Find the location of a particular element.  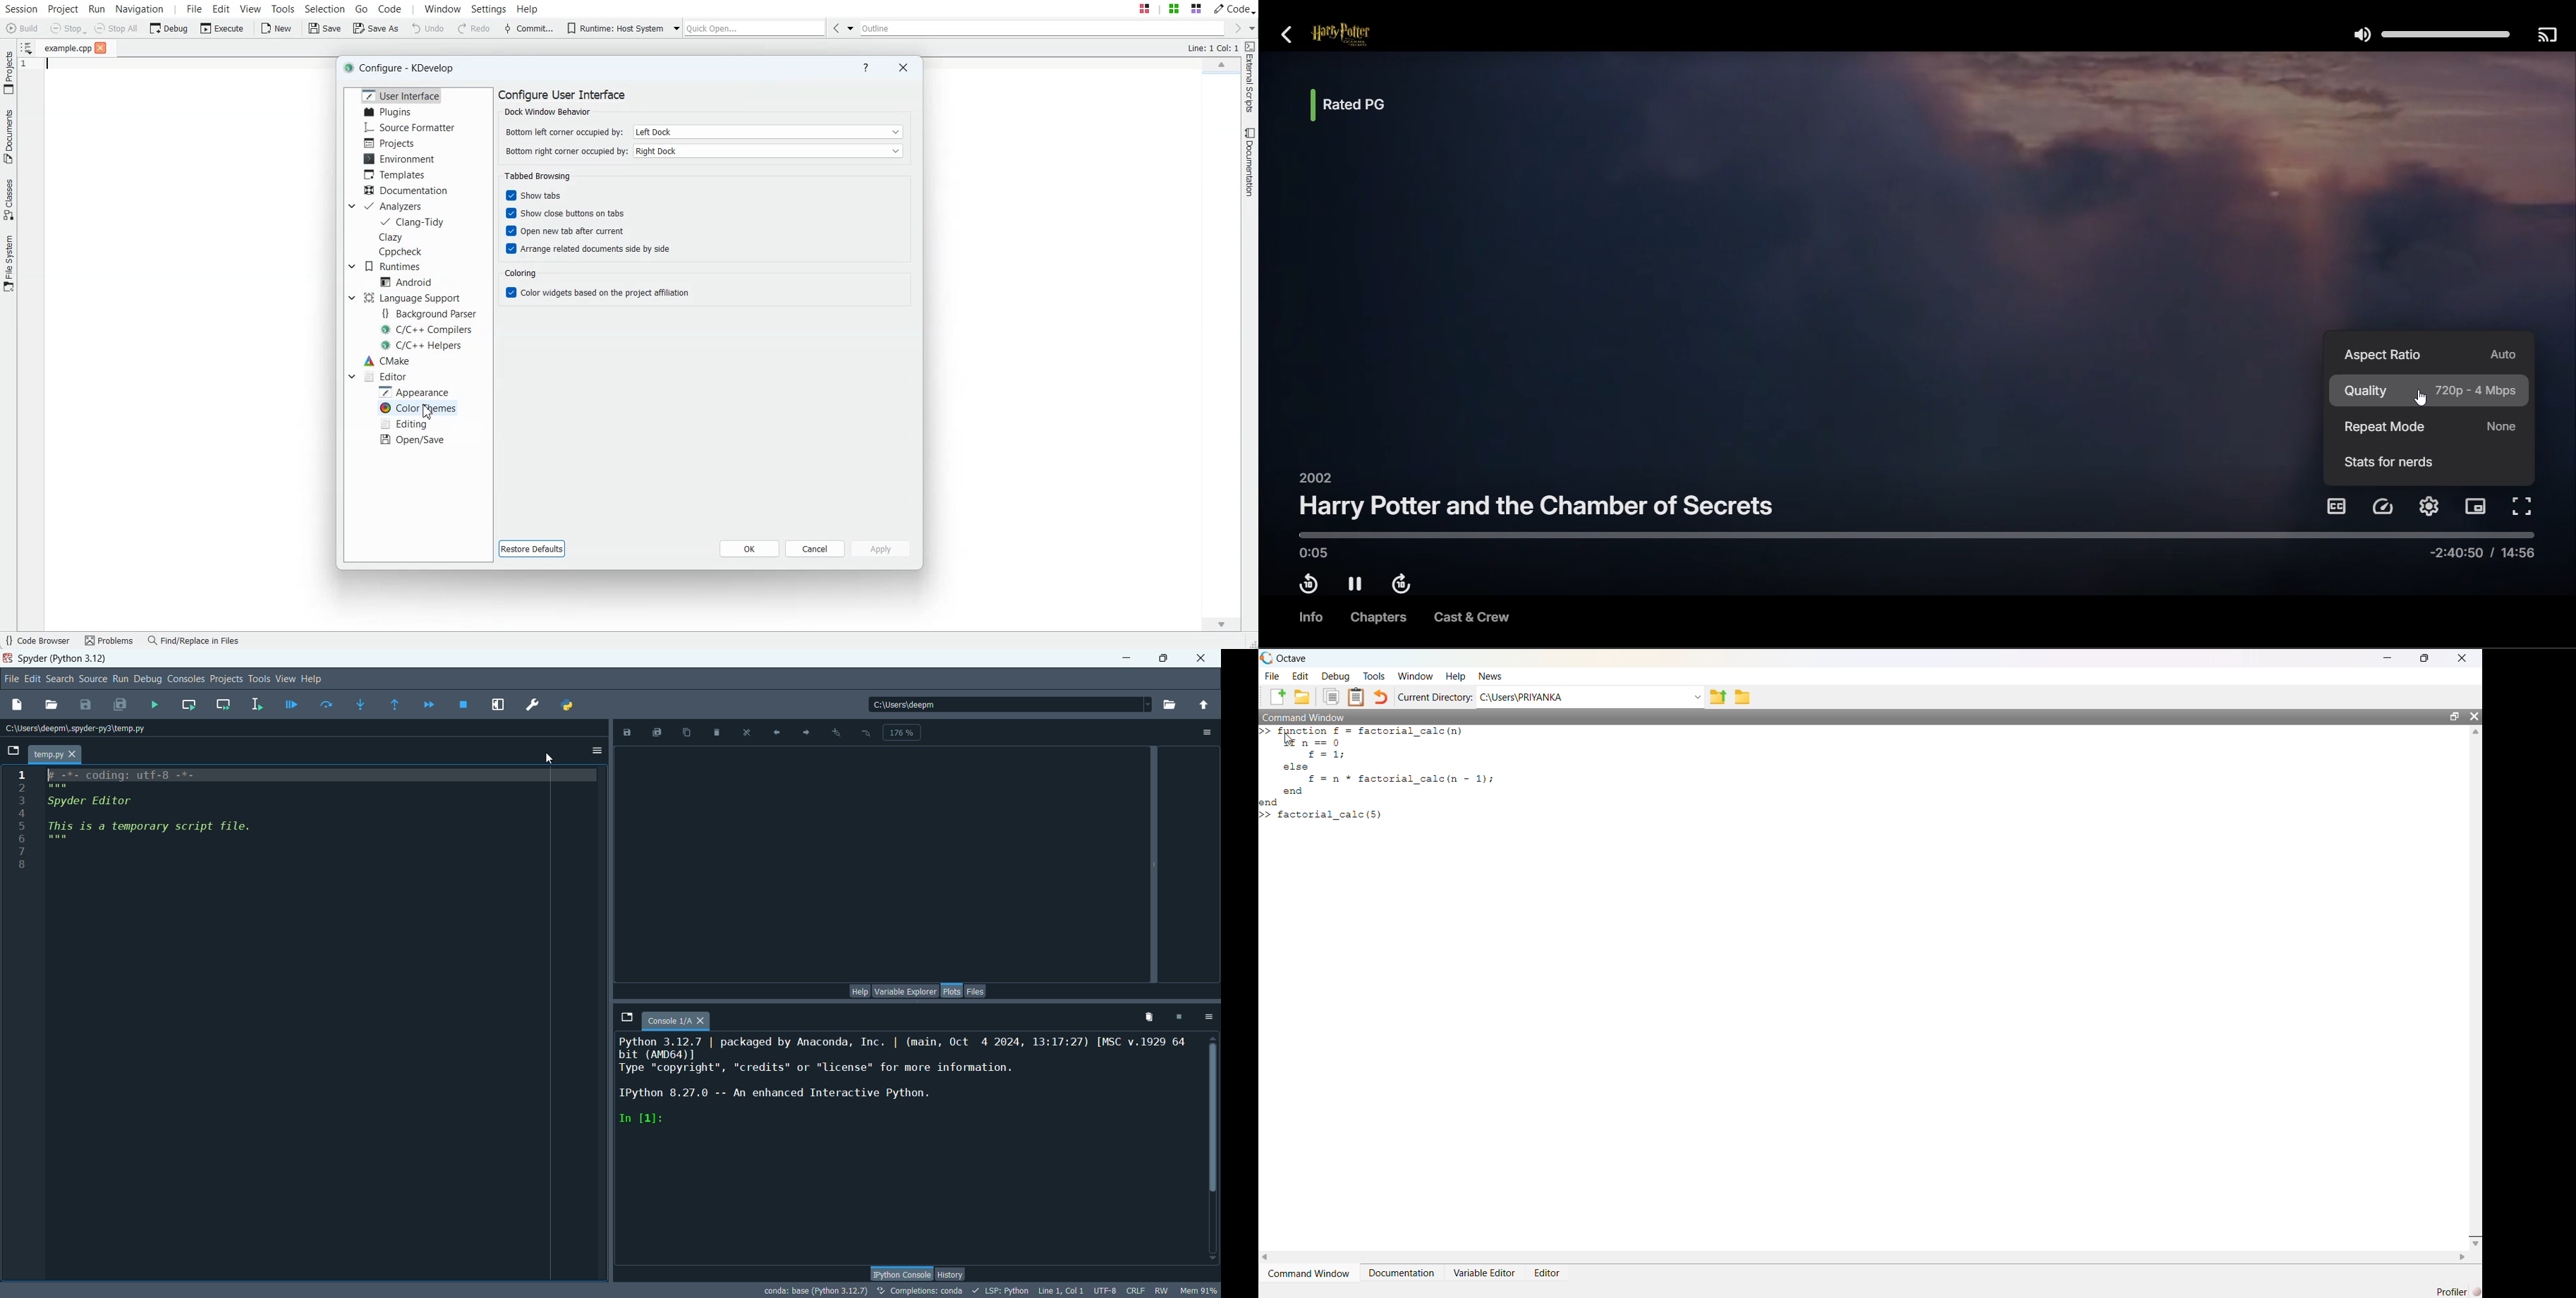

view is located at coordinates (286, 679).